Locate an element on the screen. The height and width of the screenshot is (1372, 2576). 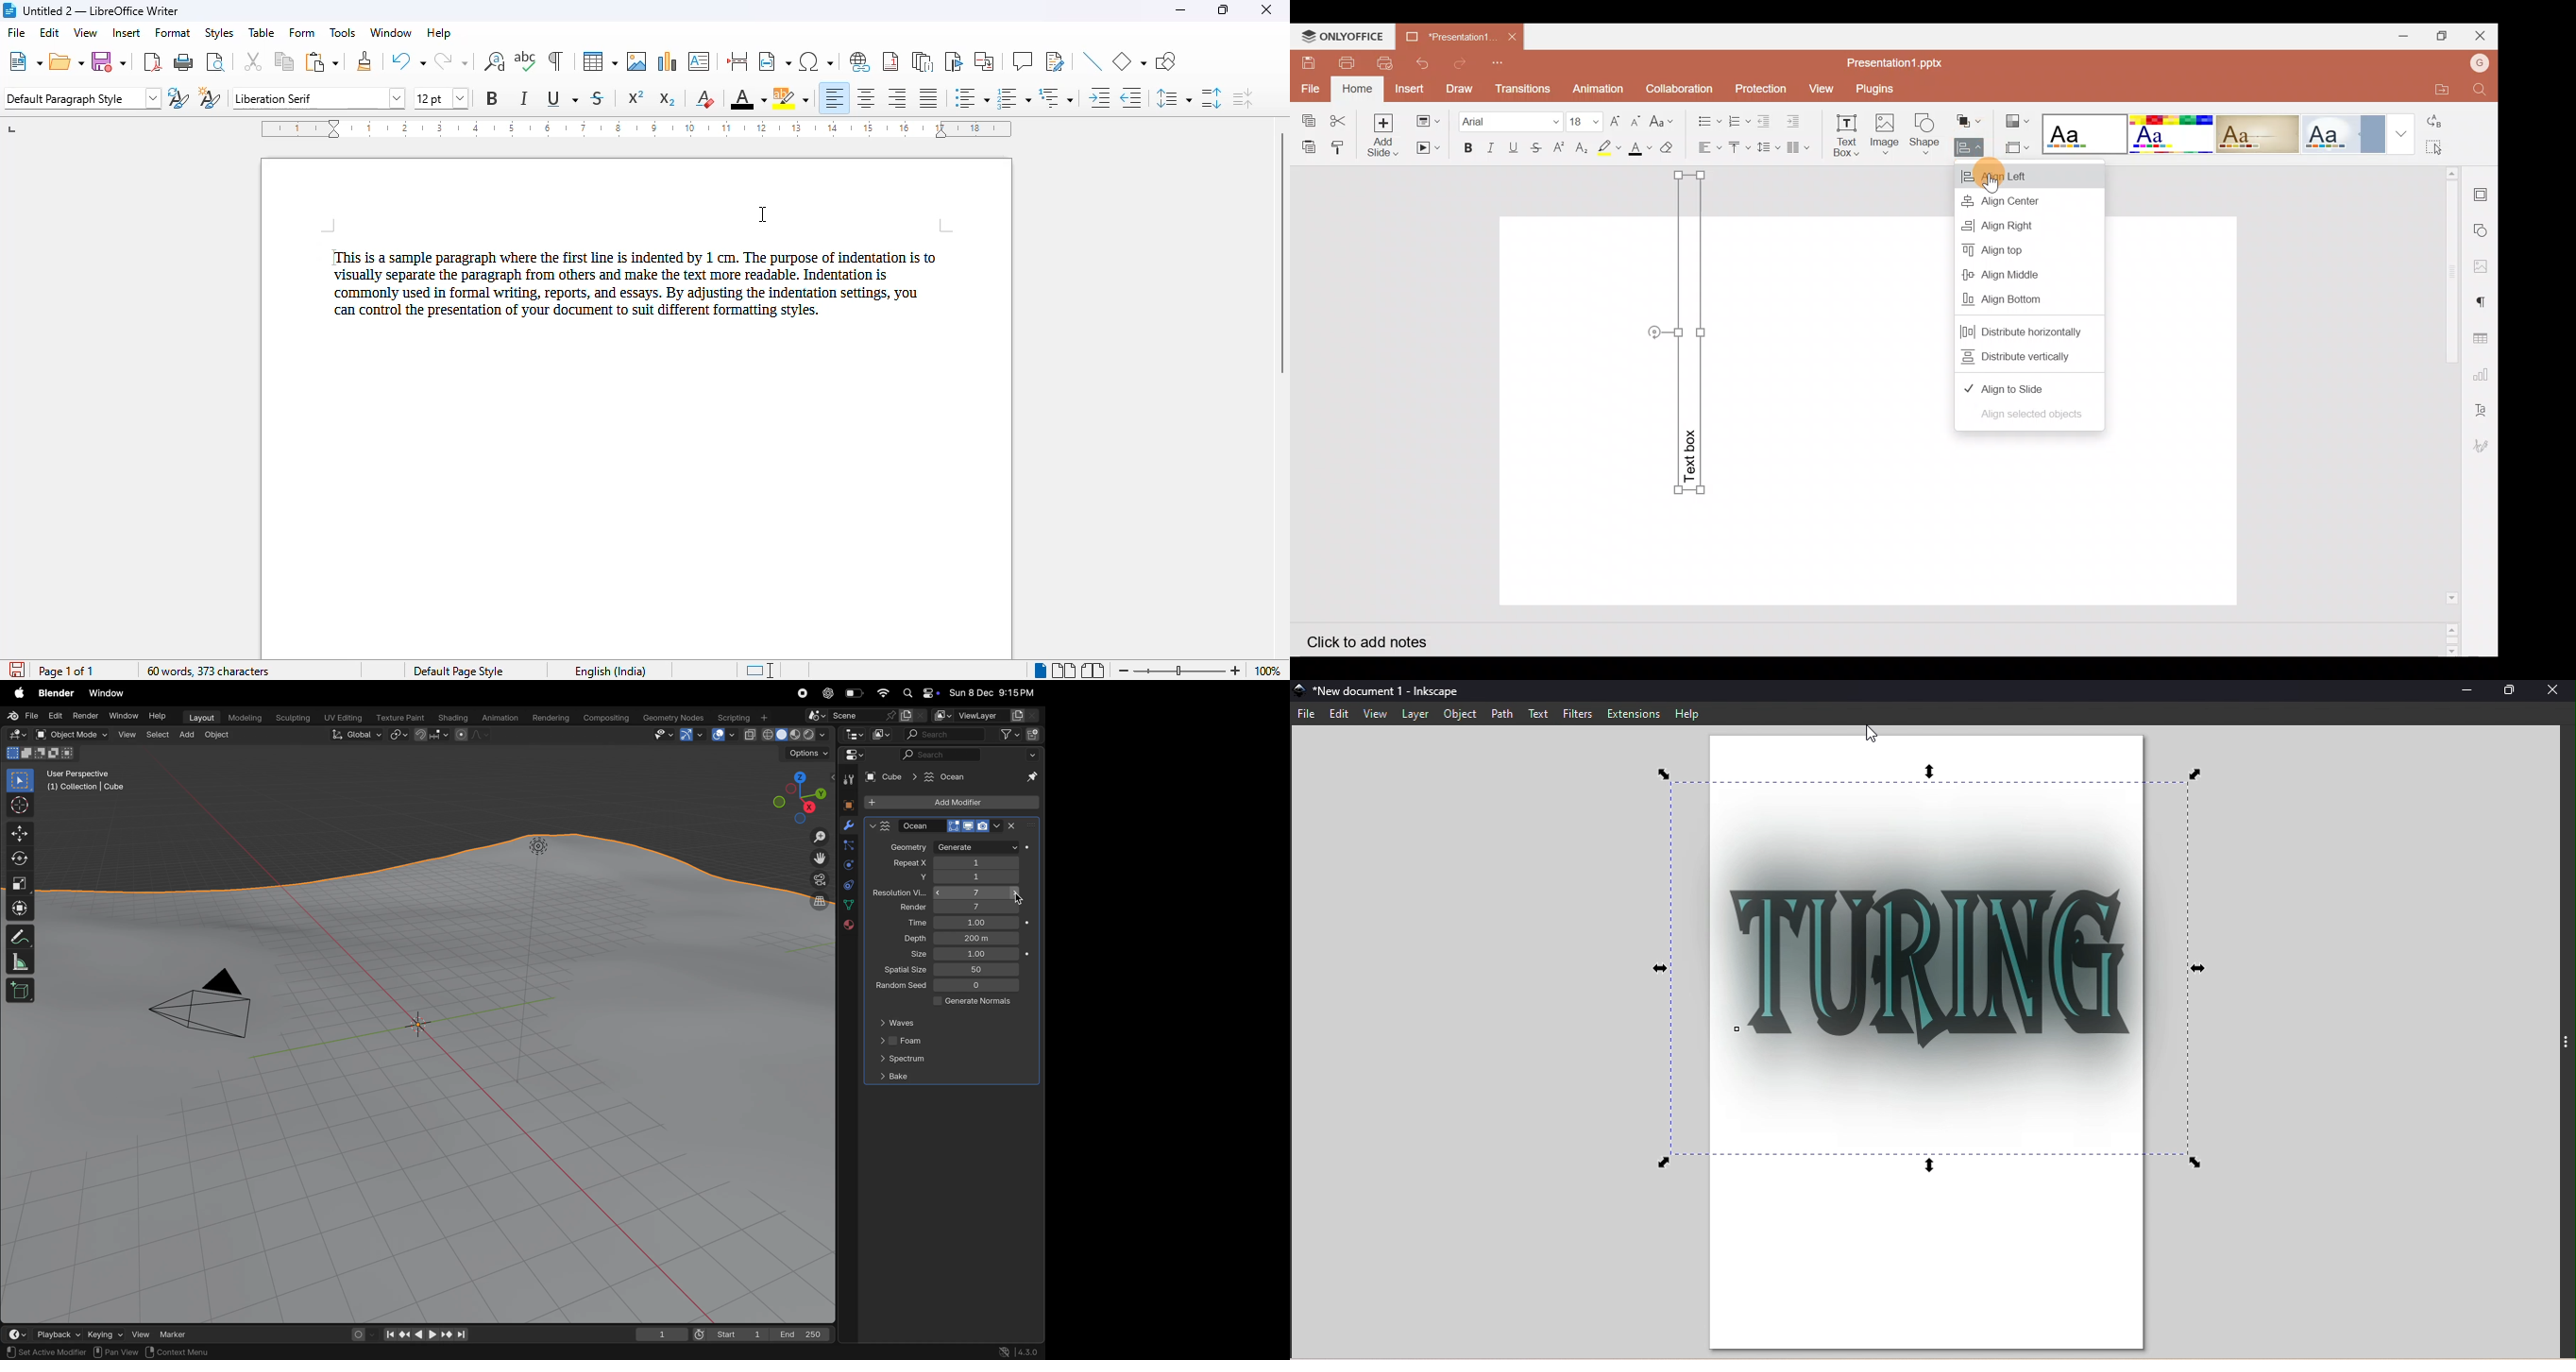
ocean options is located at coordinates (880, 825).